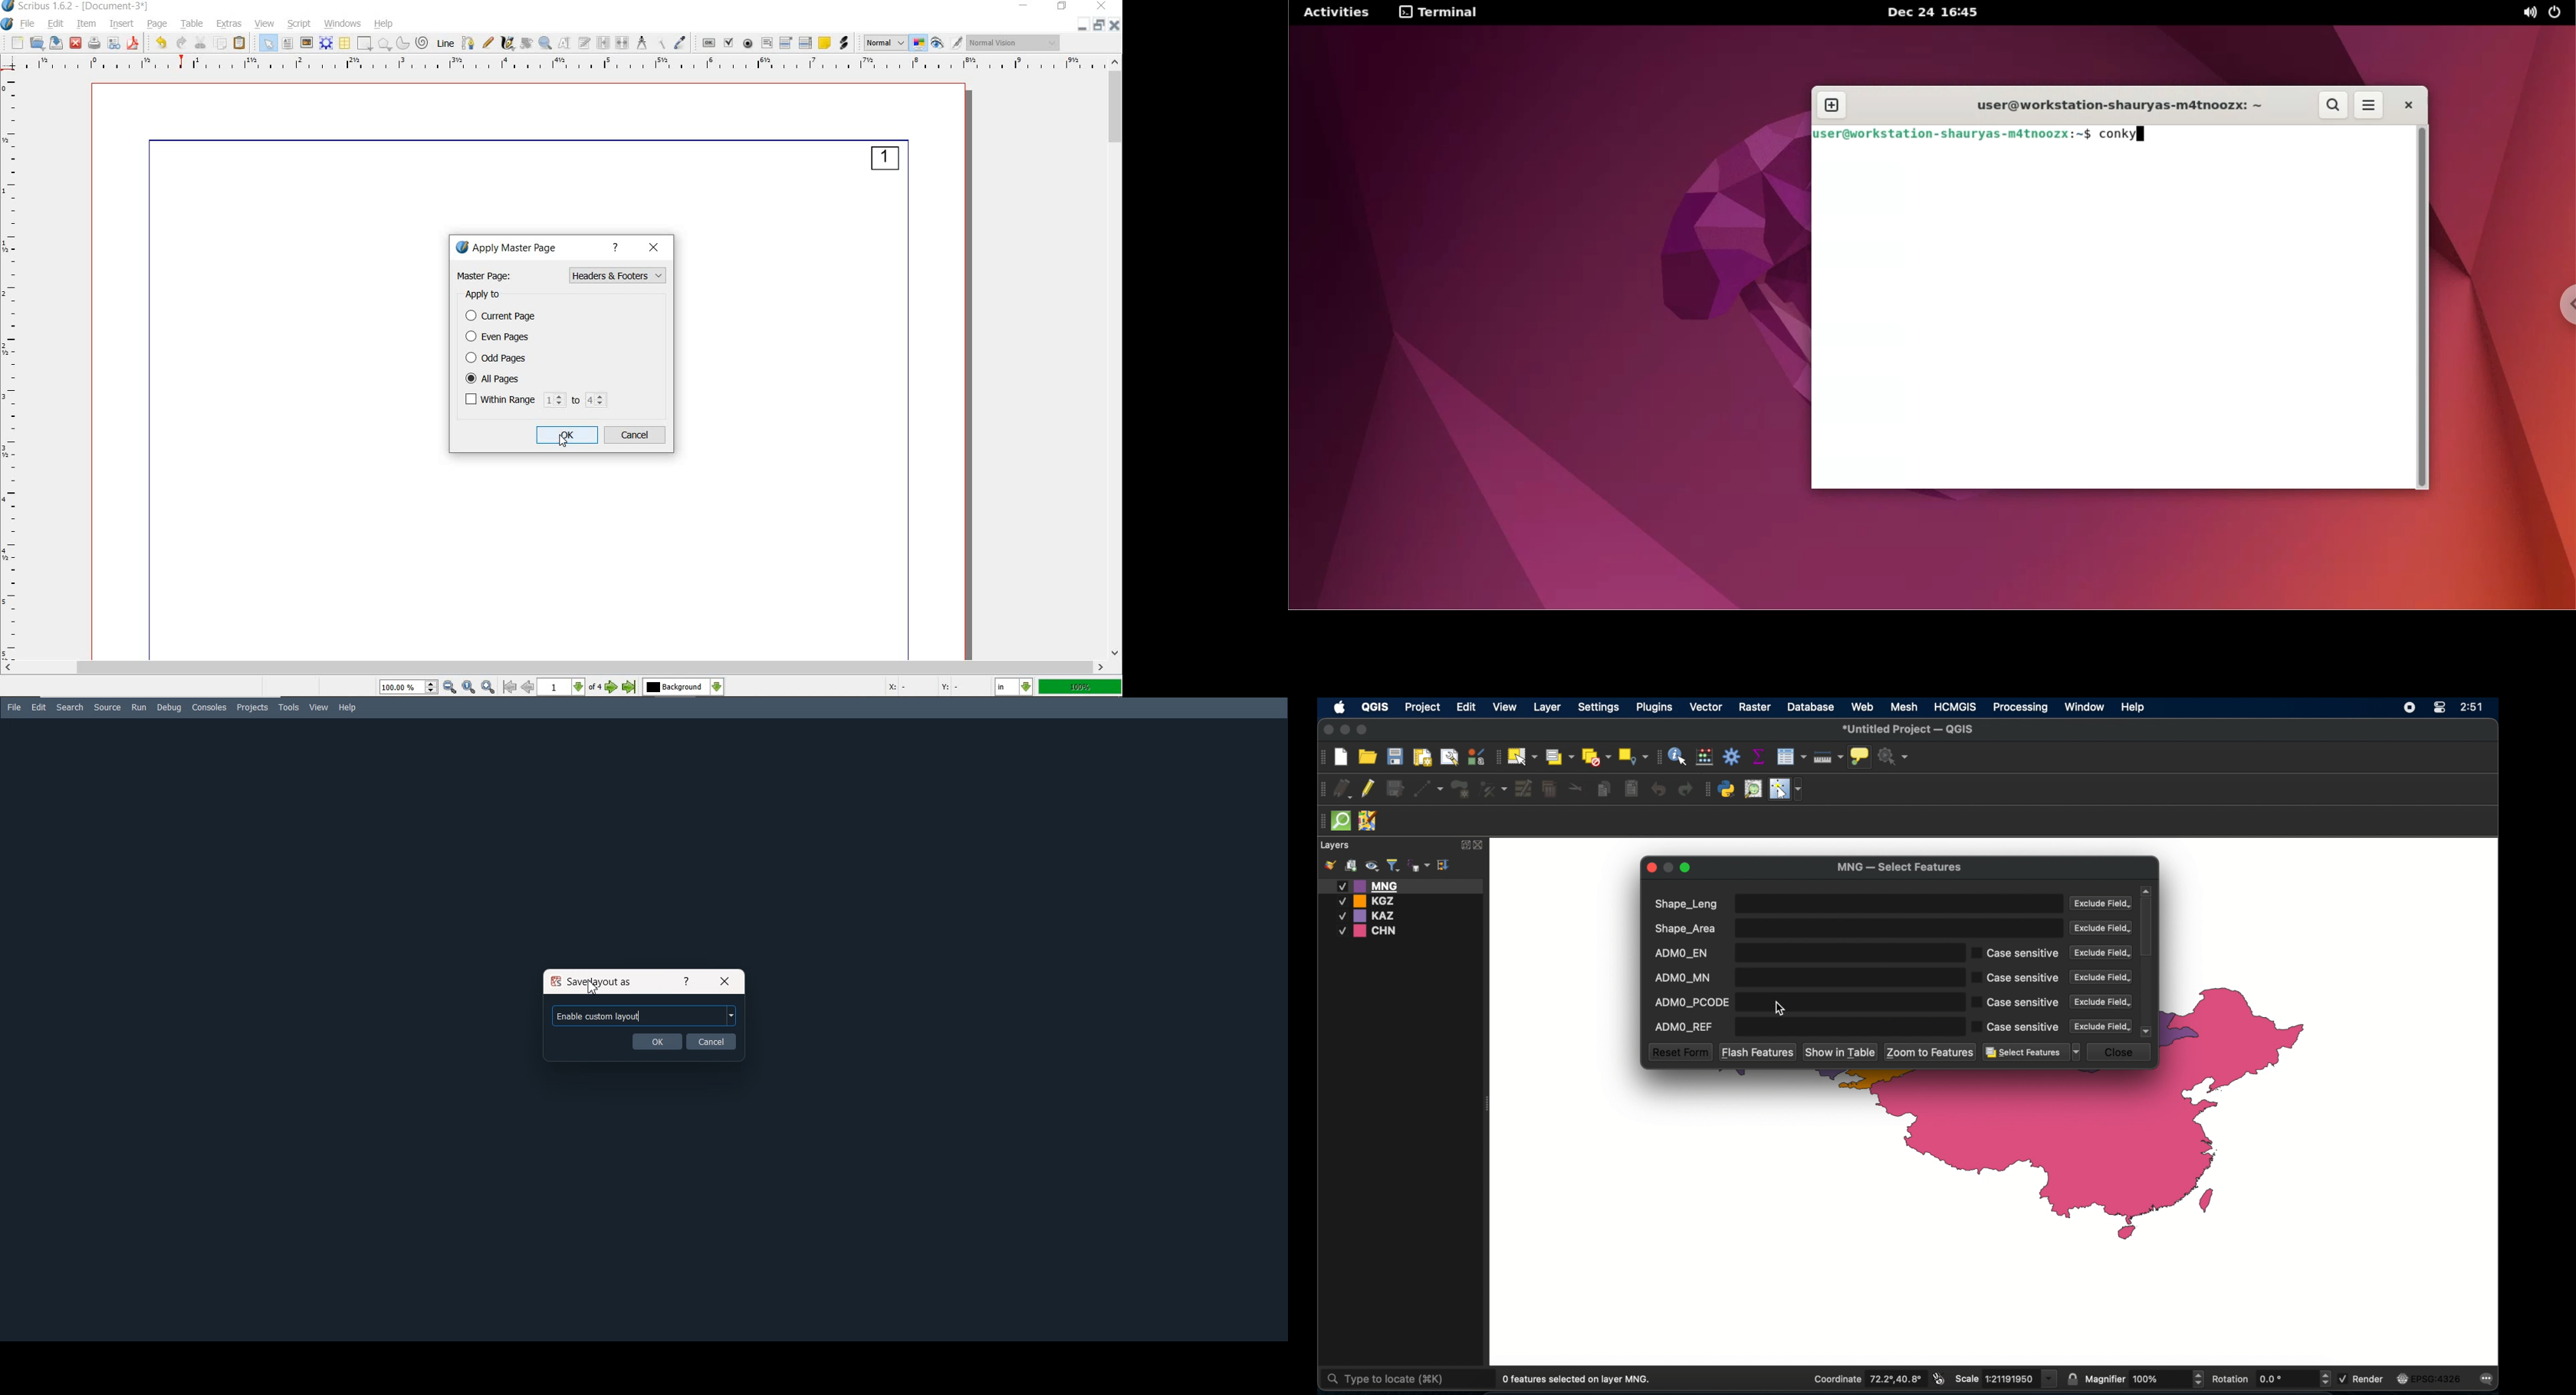  I want to click on manage map theme, so click(1371, 866).